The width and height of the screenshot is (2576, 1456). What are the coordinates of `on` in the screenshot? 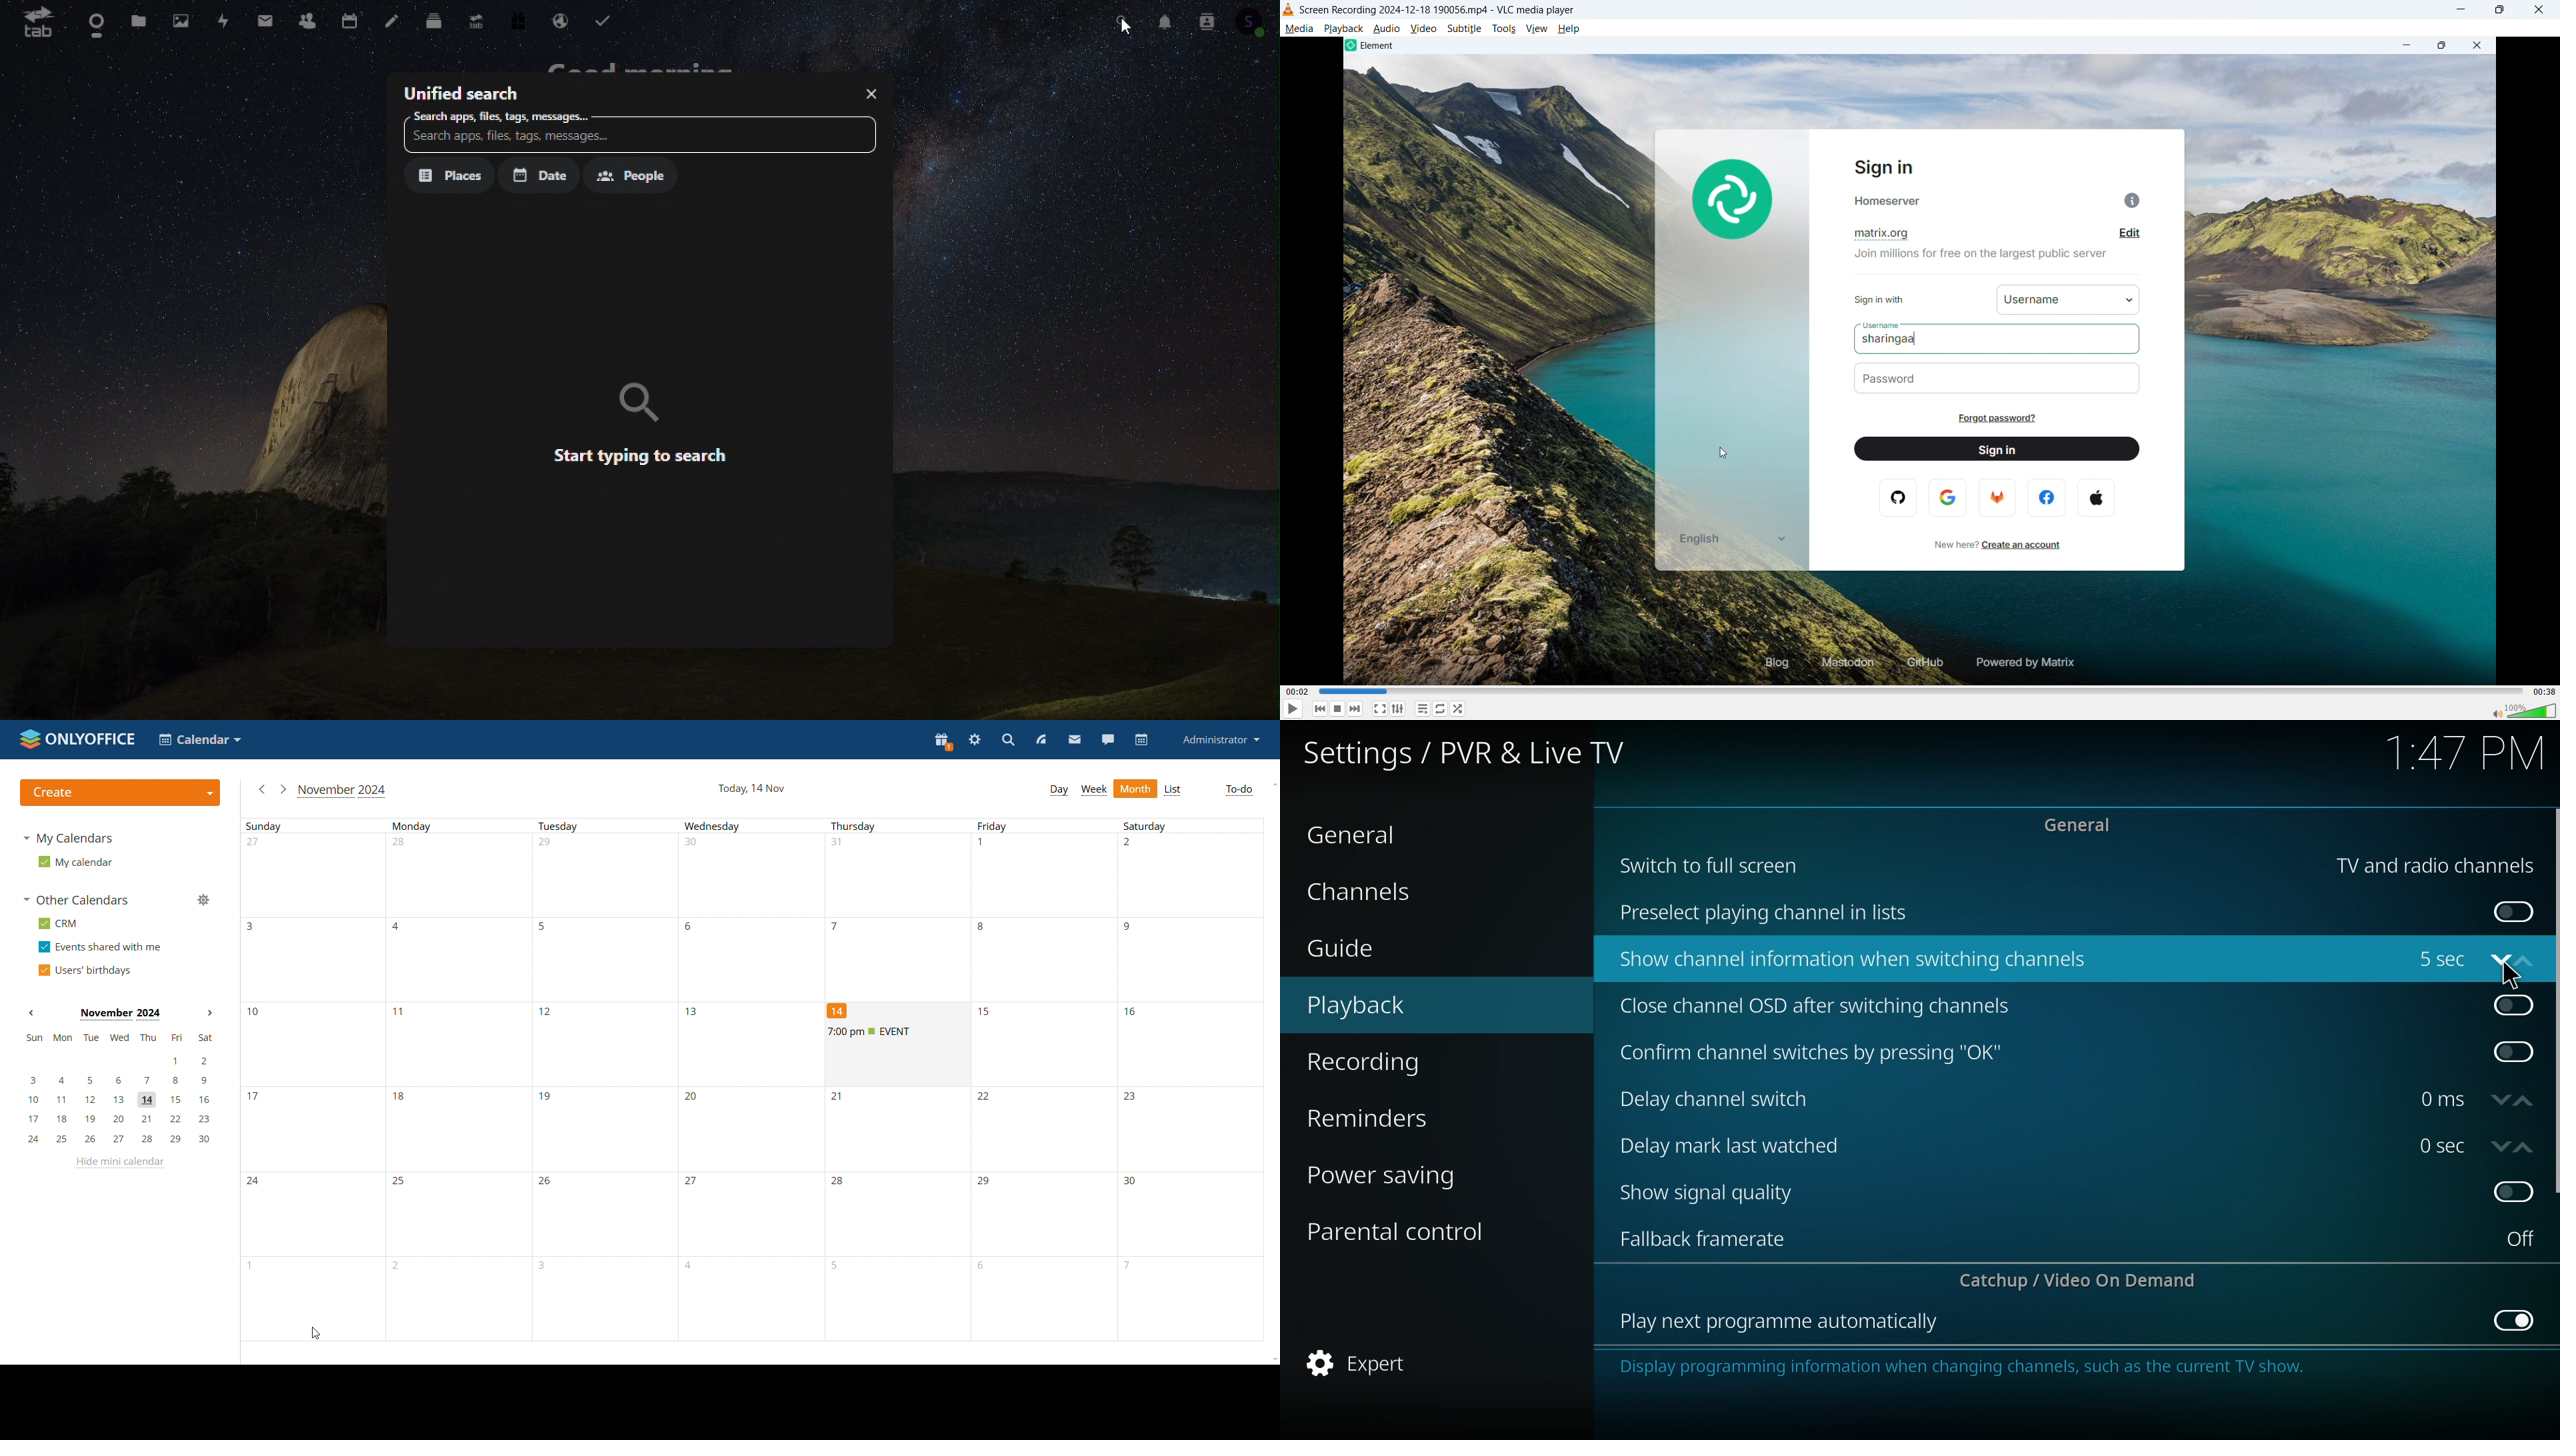 It's located at (2514, 913).